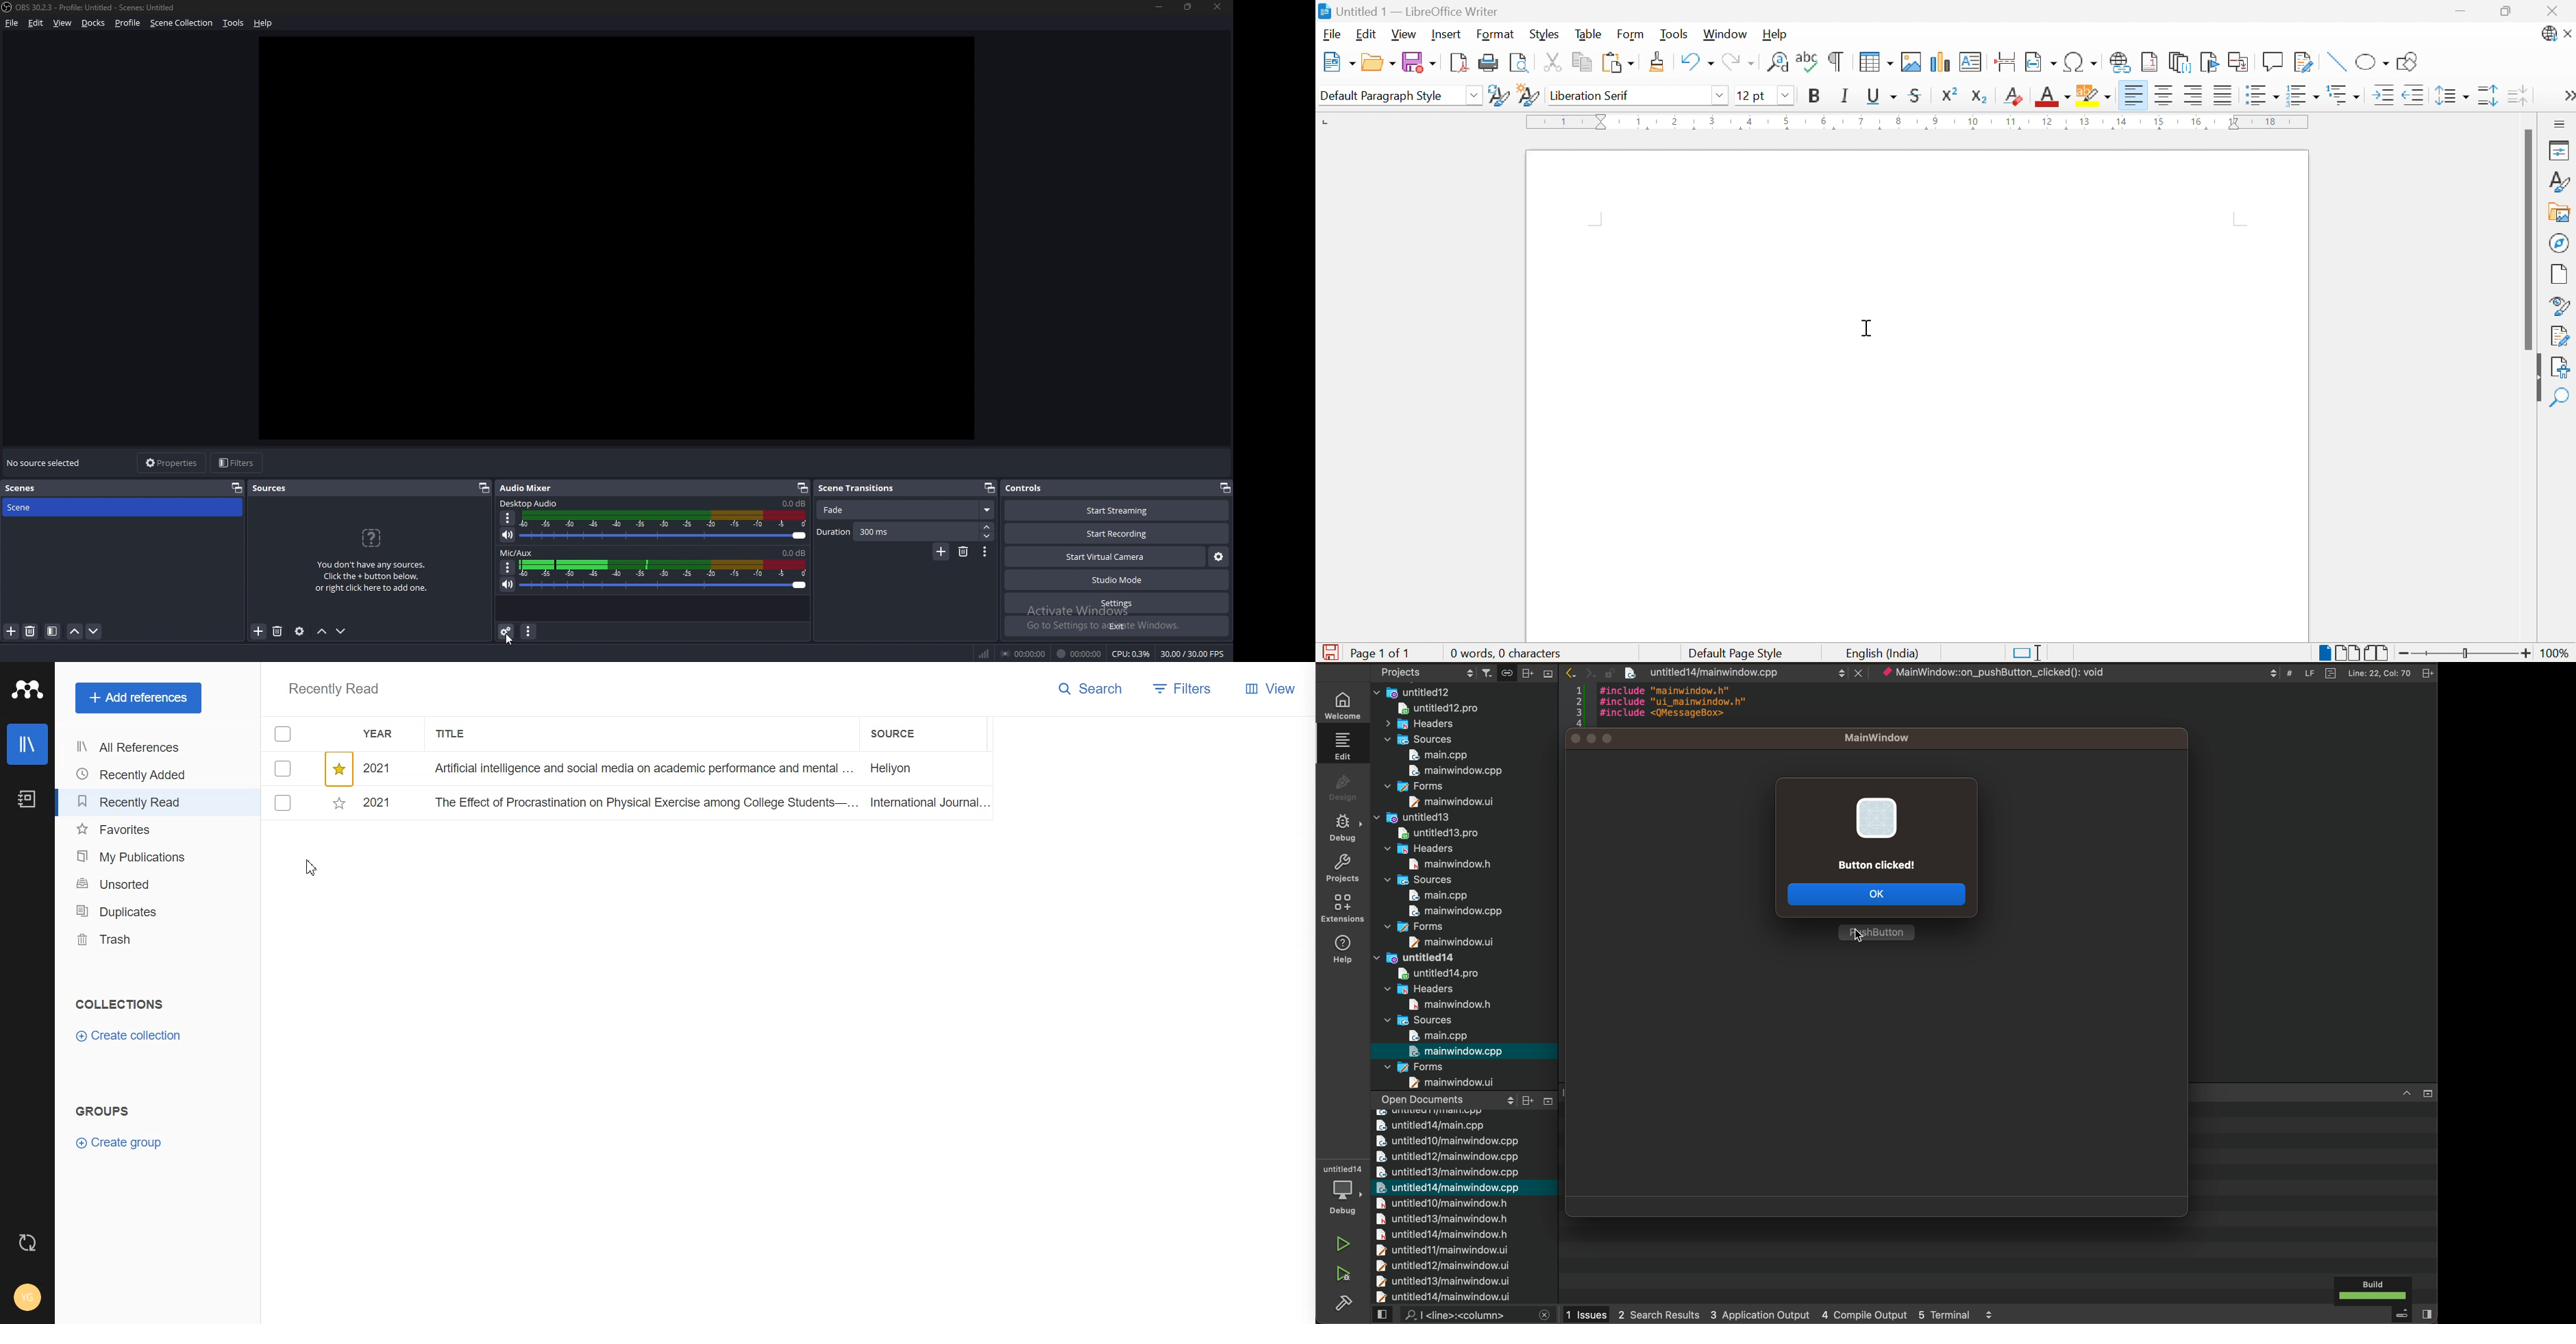 The height and width of the screenshot is (1344, 2576). Describe the element at coordinates (27, 1242) in the screenshot. I see `Auto sync` at that location.